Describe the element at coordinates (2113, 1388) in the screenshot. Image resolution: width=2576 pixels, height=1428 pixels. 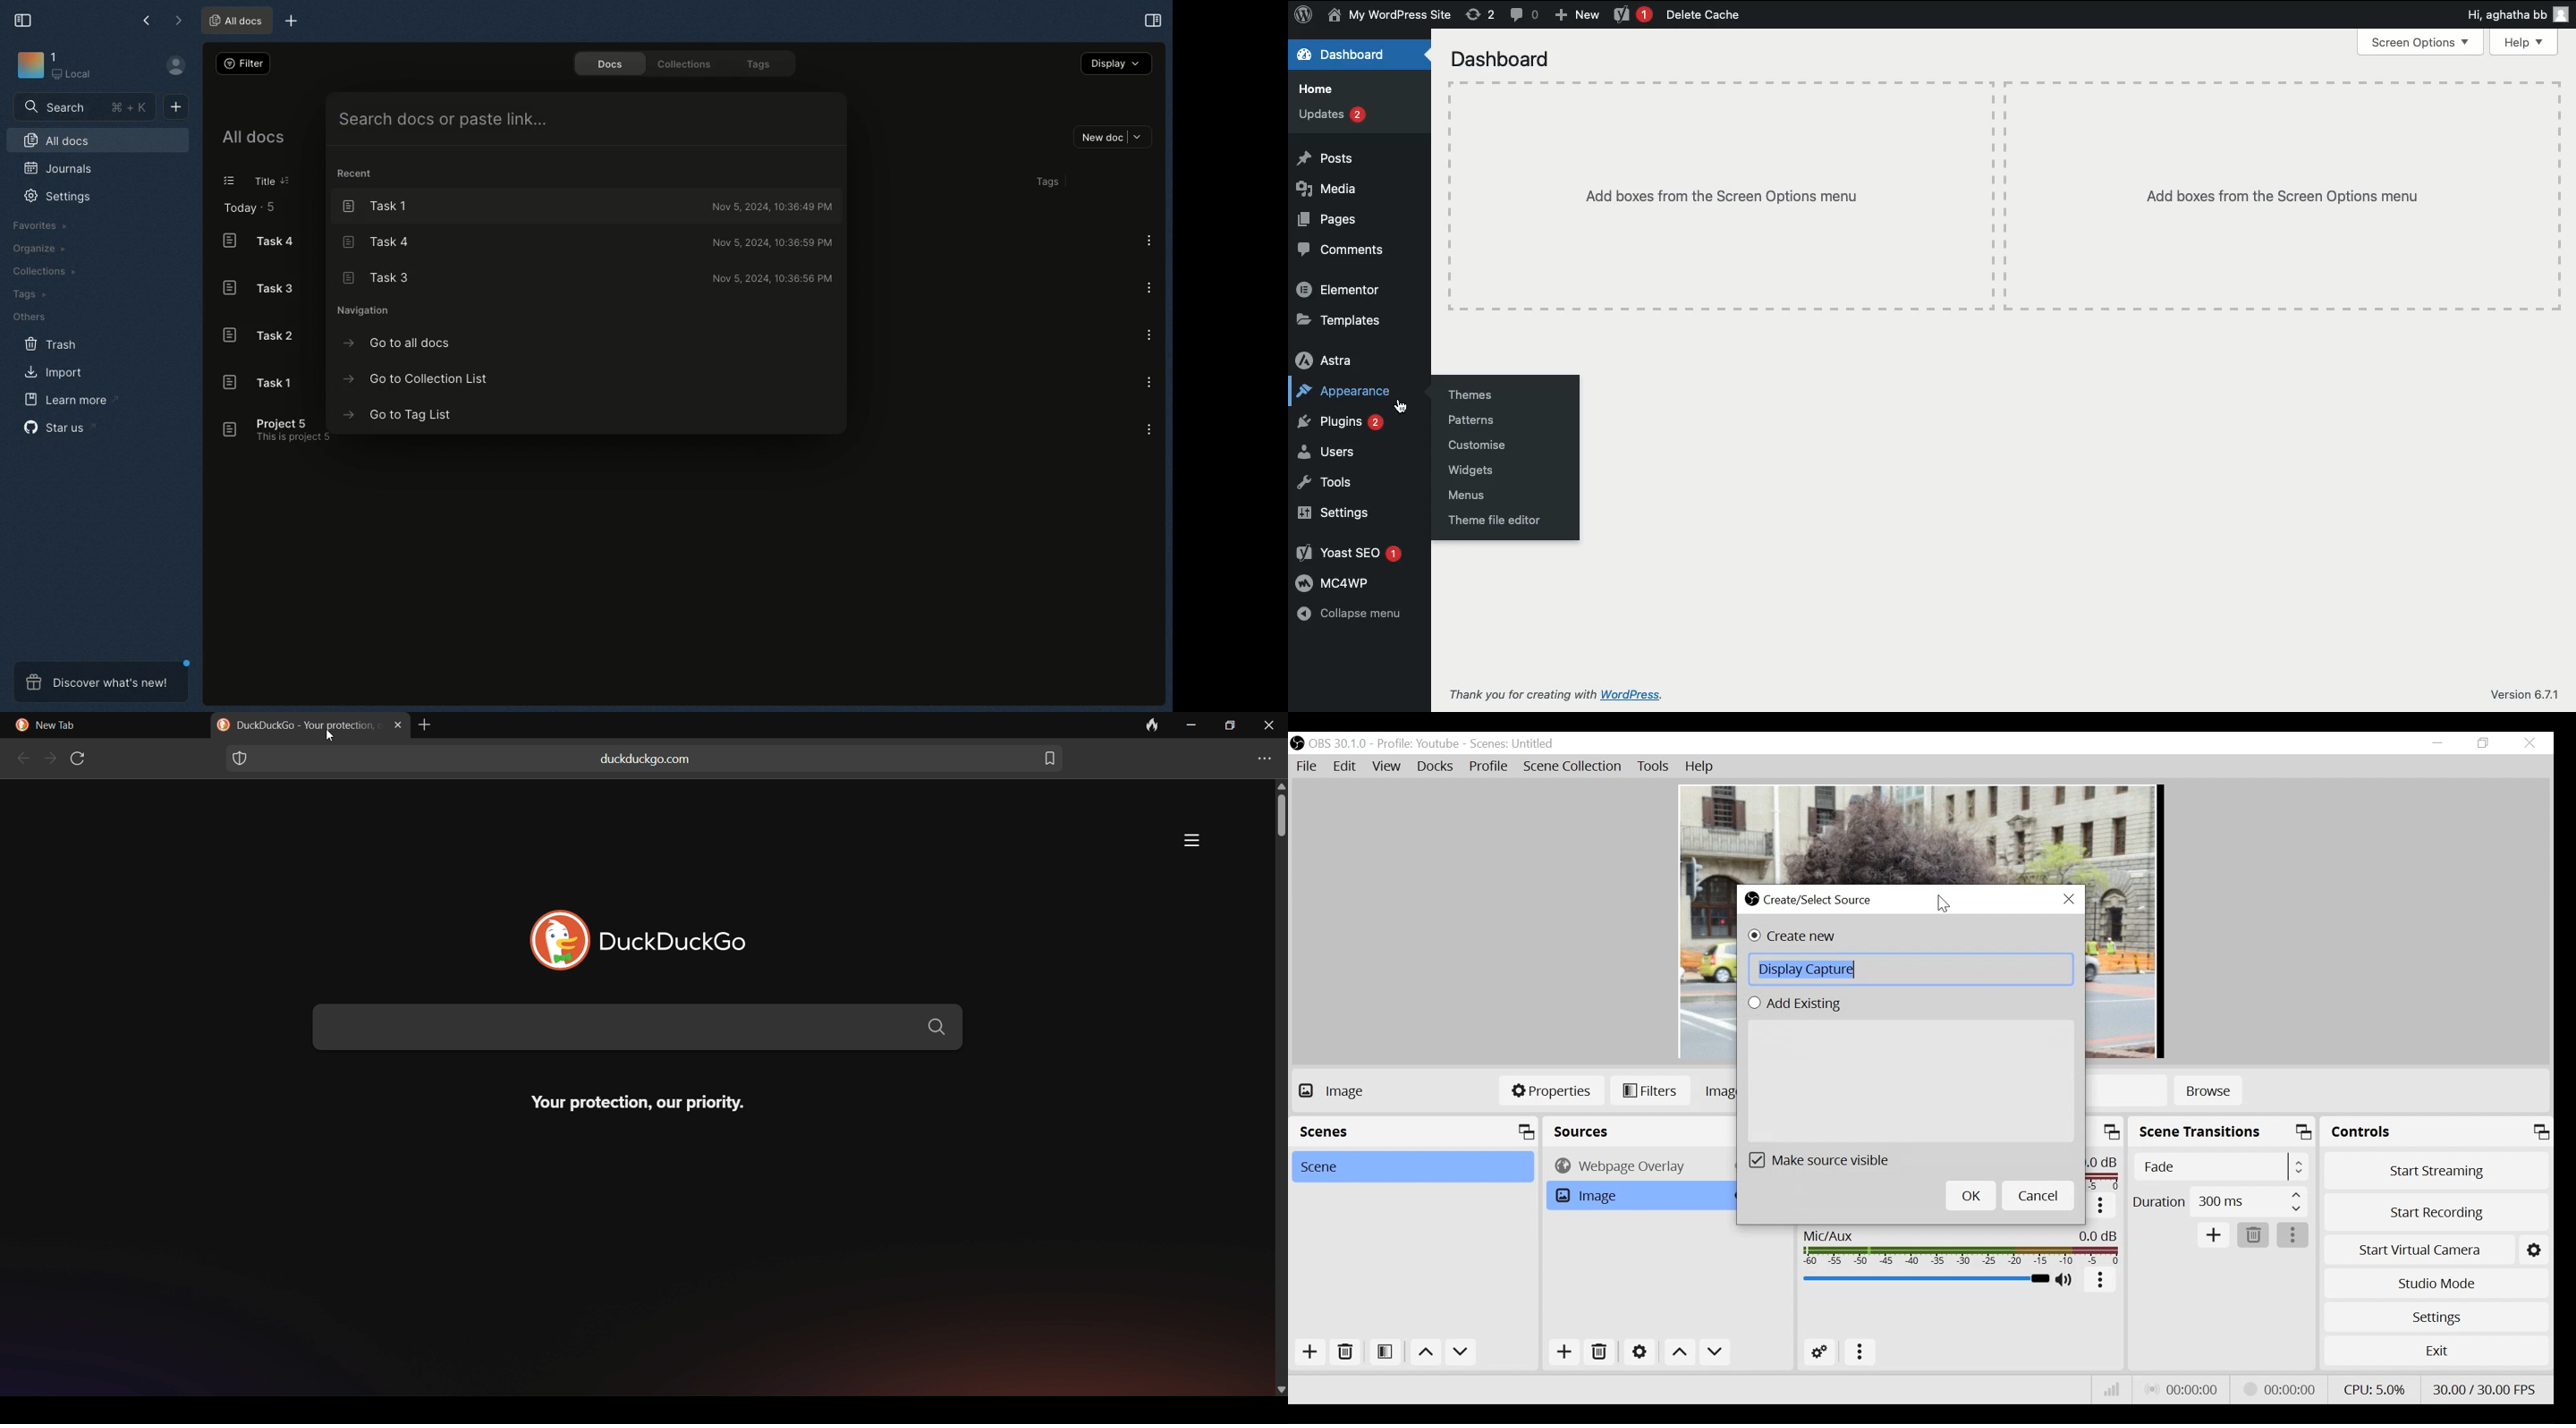
I see `Bitrate` at that location.